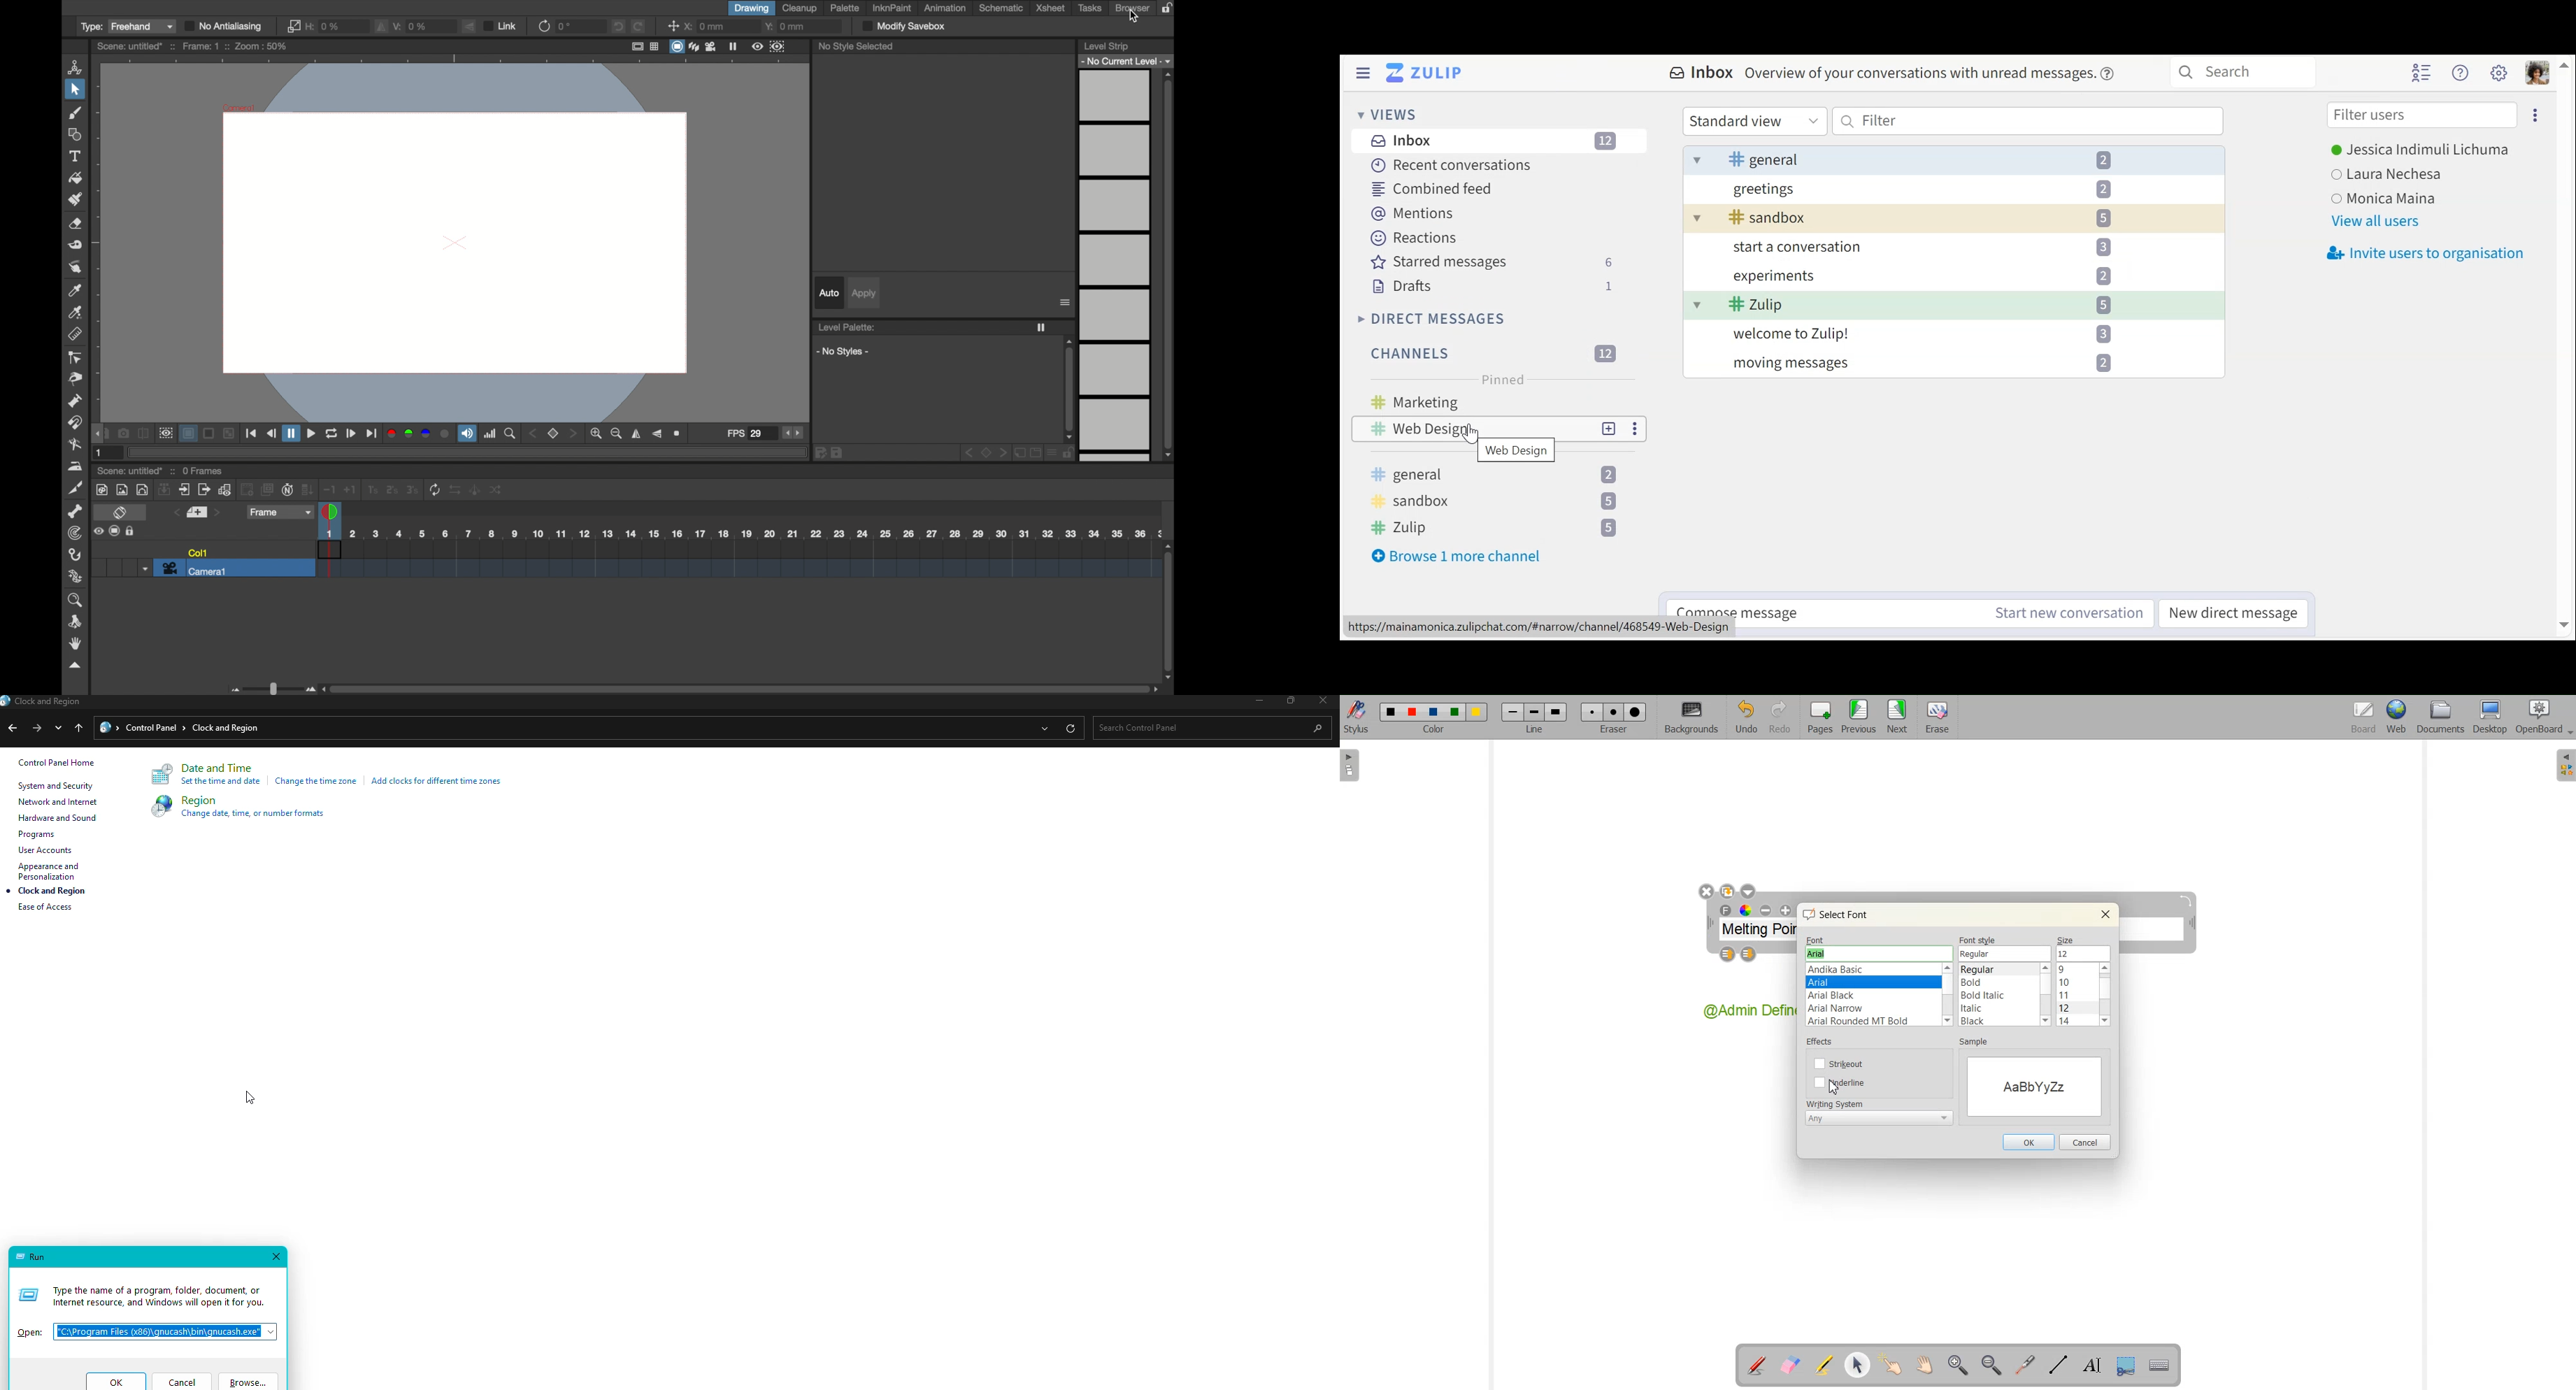  What do you see at coordinates (1611, 717) in the screenshot?
I see `Eraser` at bounding box center [1611, 717].